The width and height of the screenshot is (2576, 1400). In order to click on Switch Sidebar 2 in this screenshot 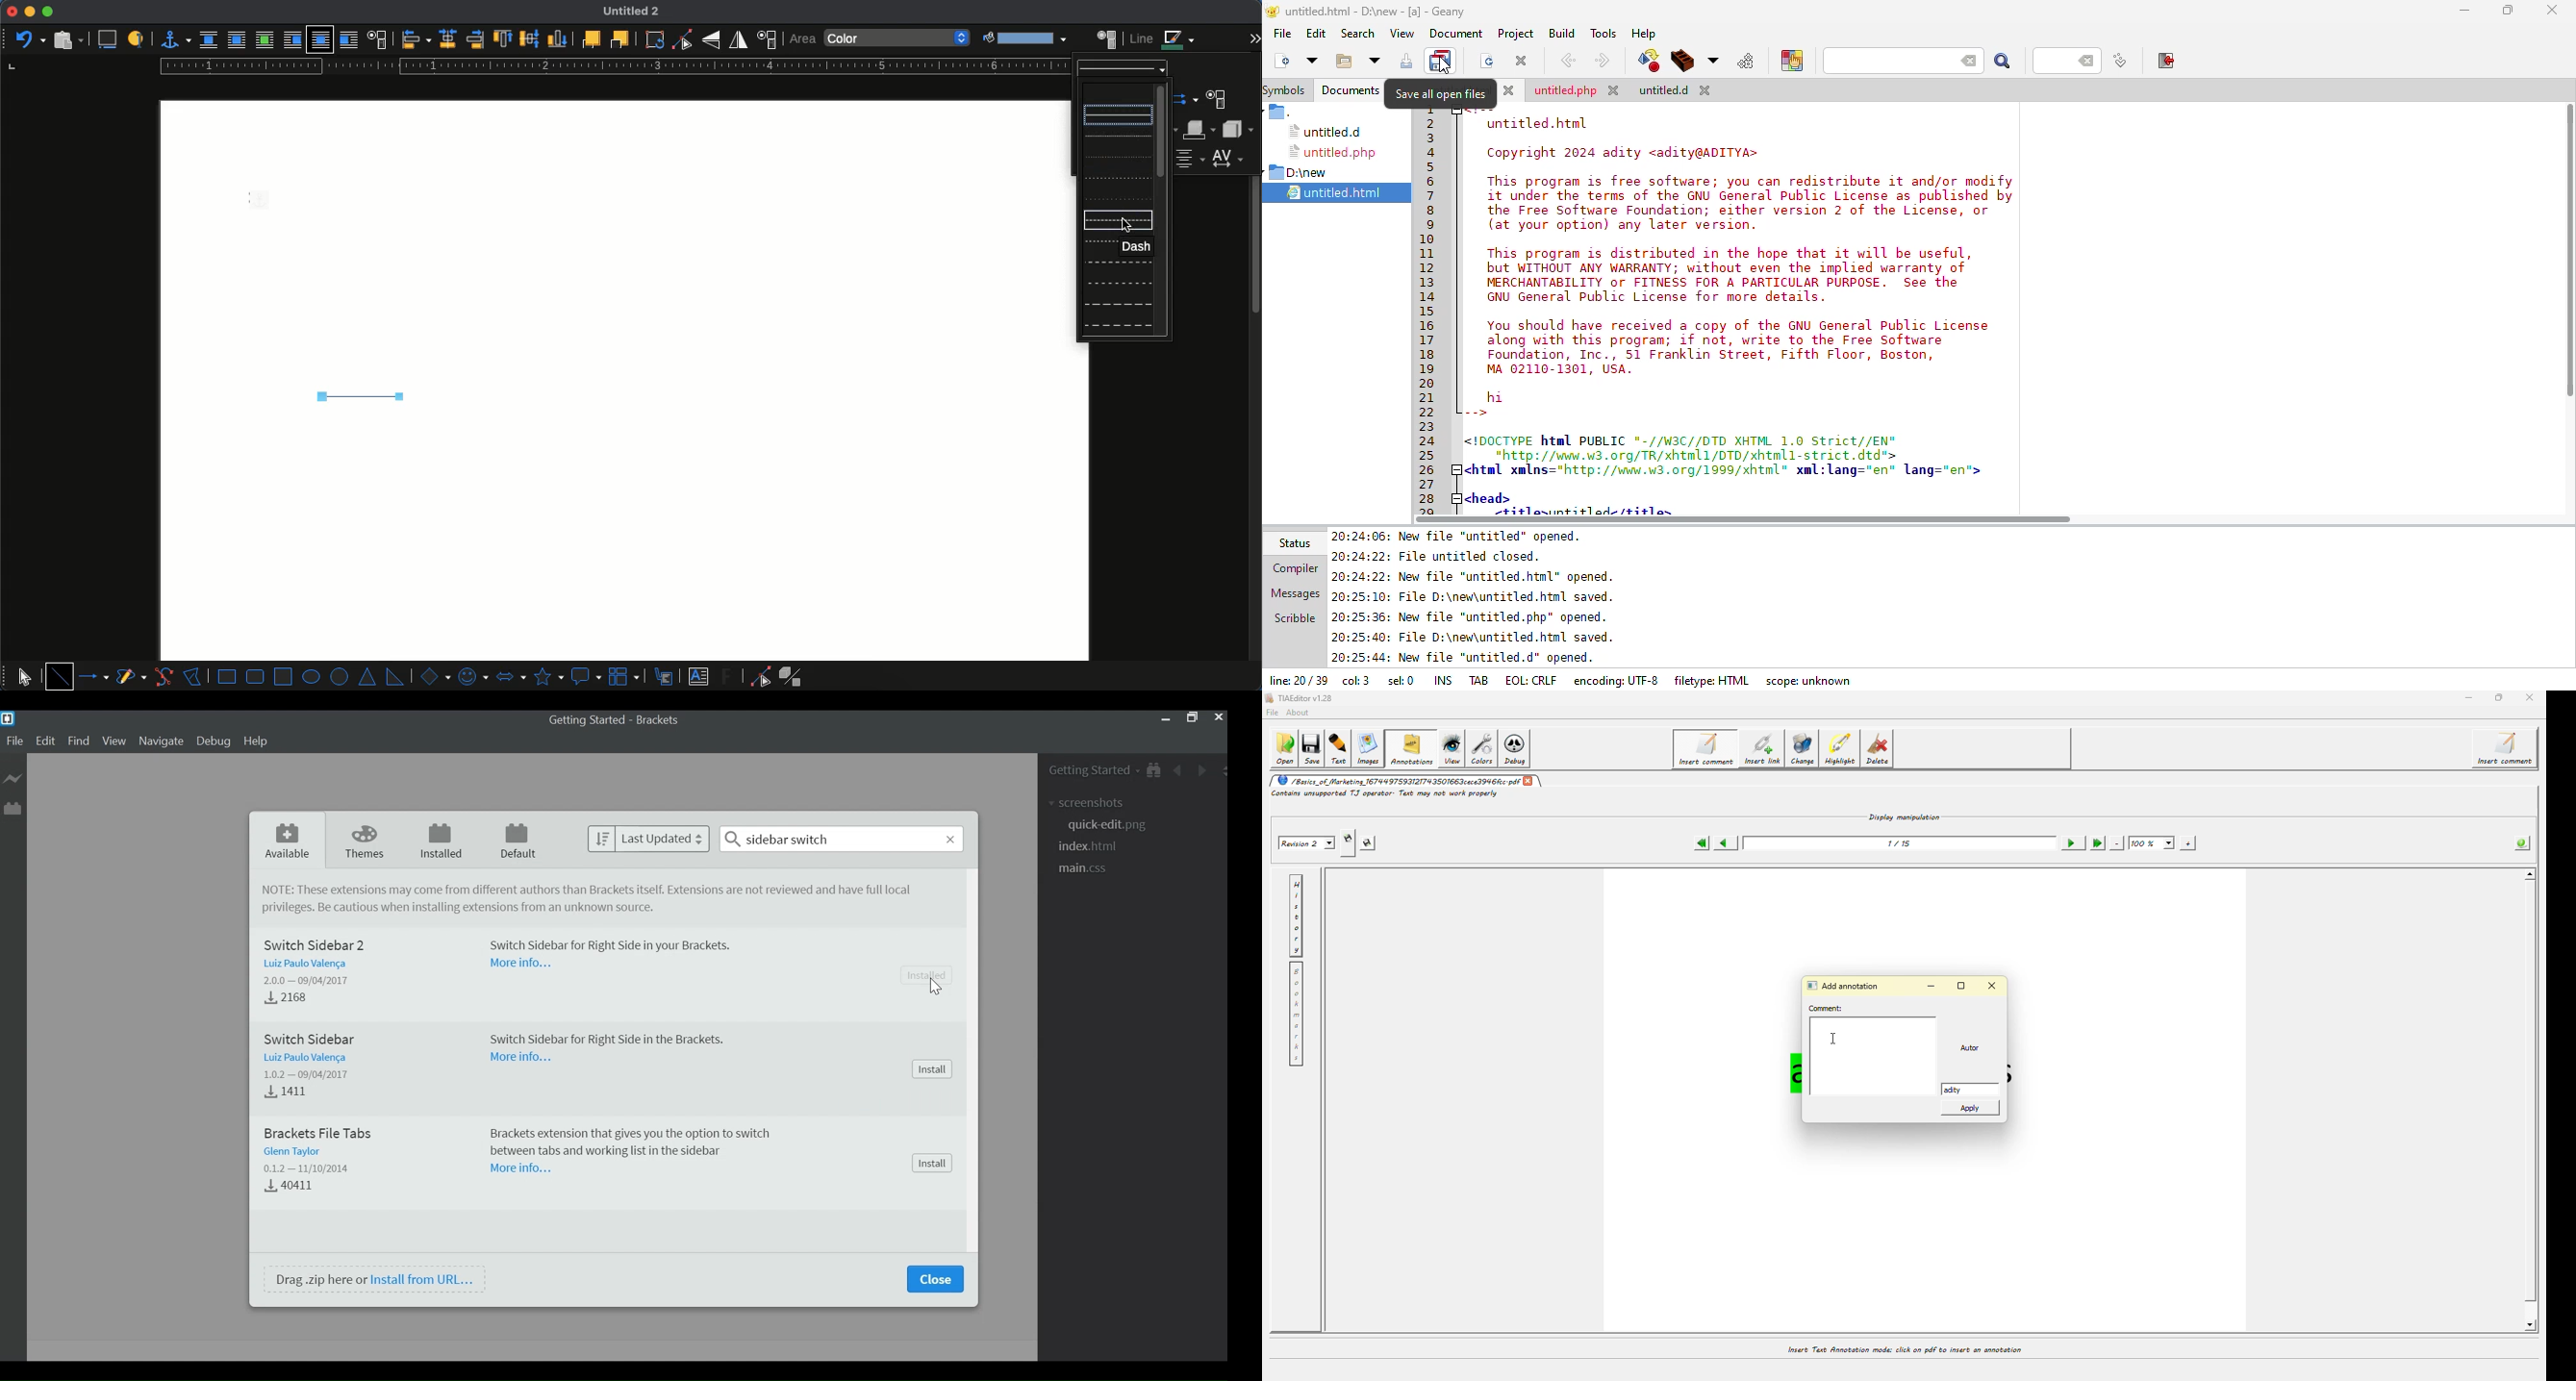, I will do `click(321, 944)`.